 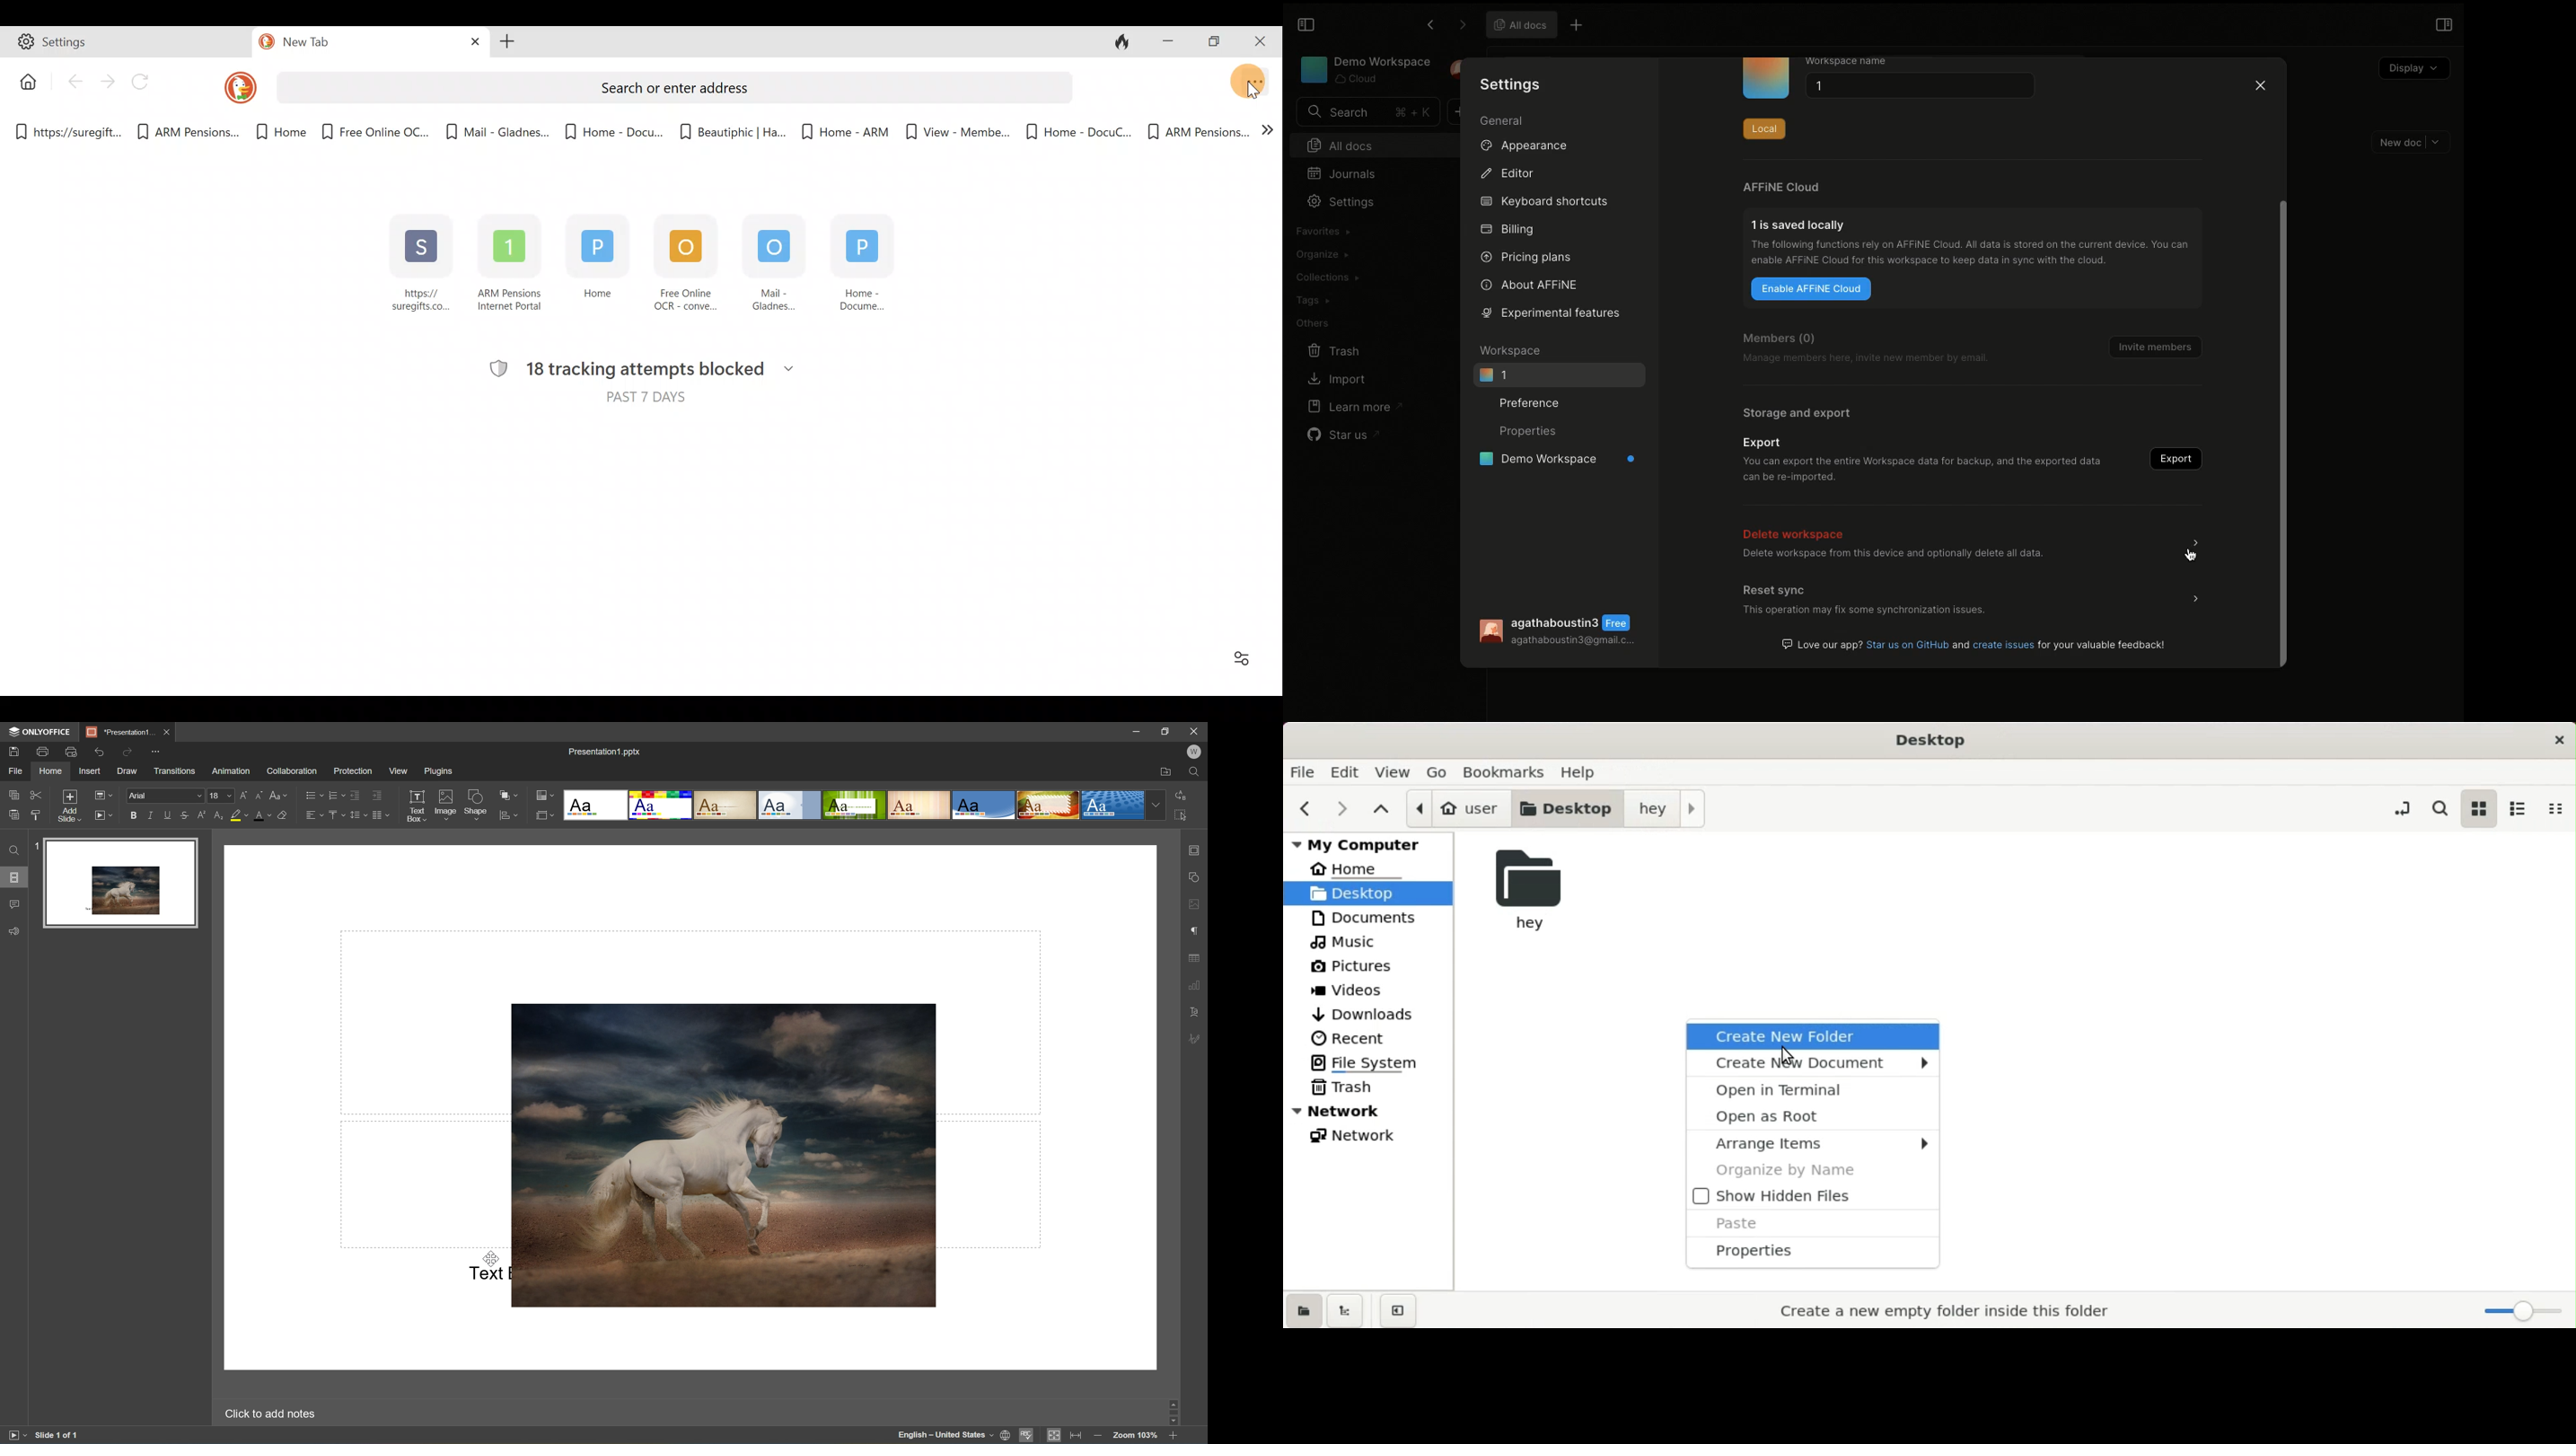 I want to click on Transitions, so click(x=175, y=771).